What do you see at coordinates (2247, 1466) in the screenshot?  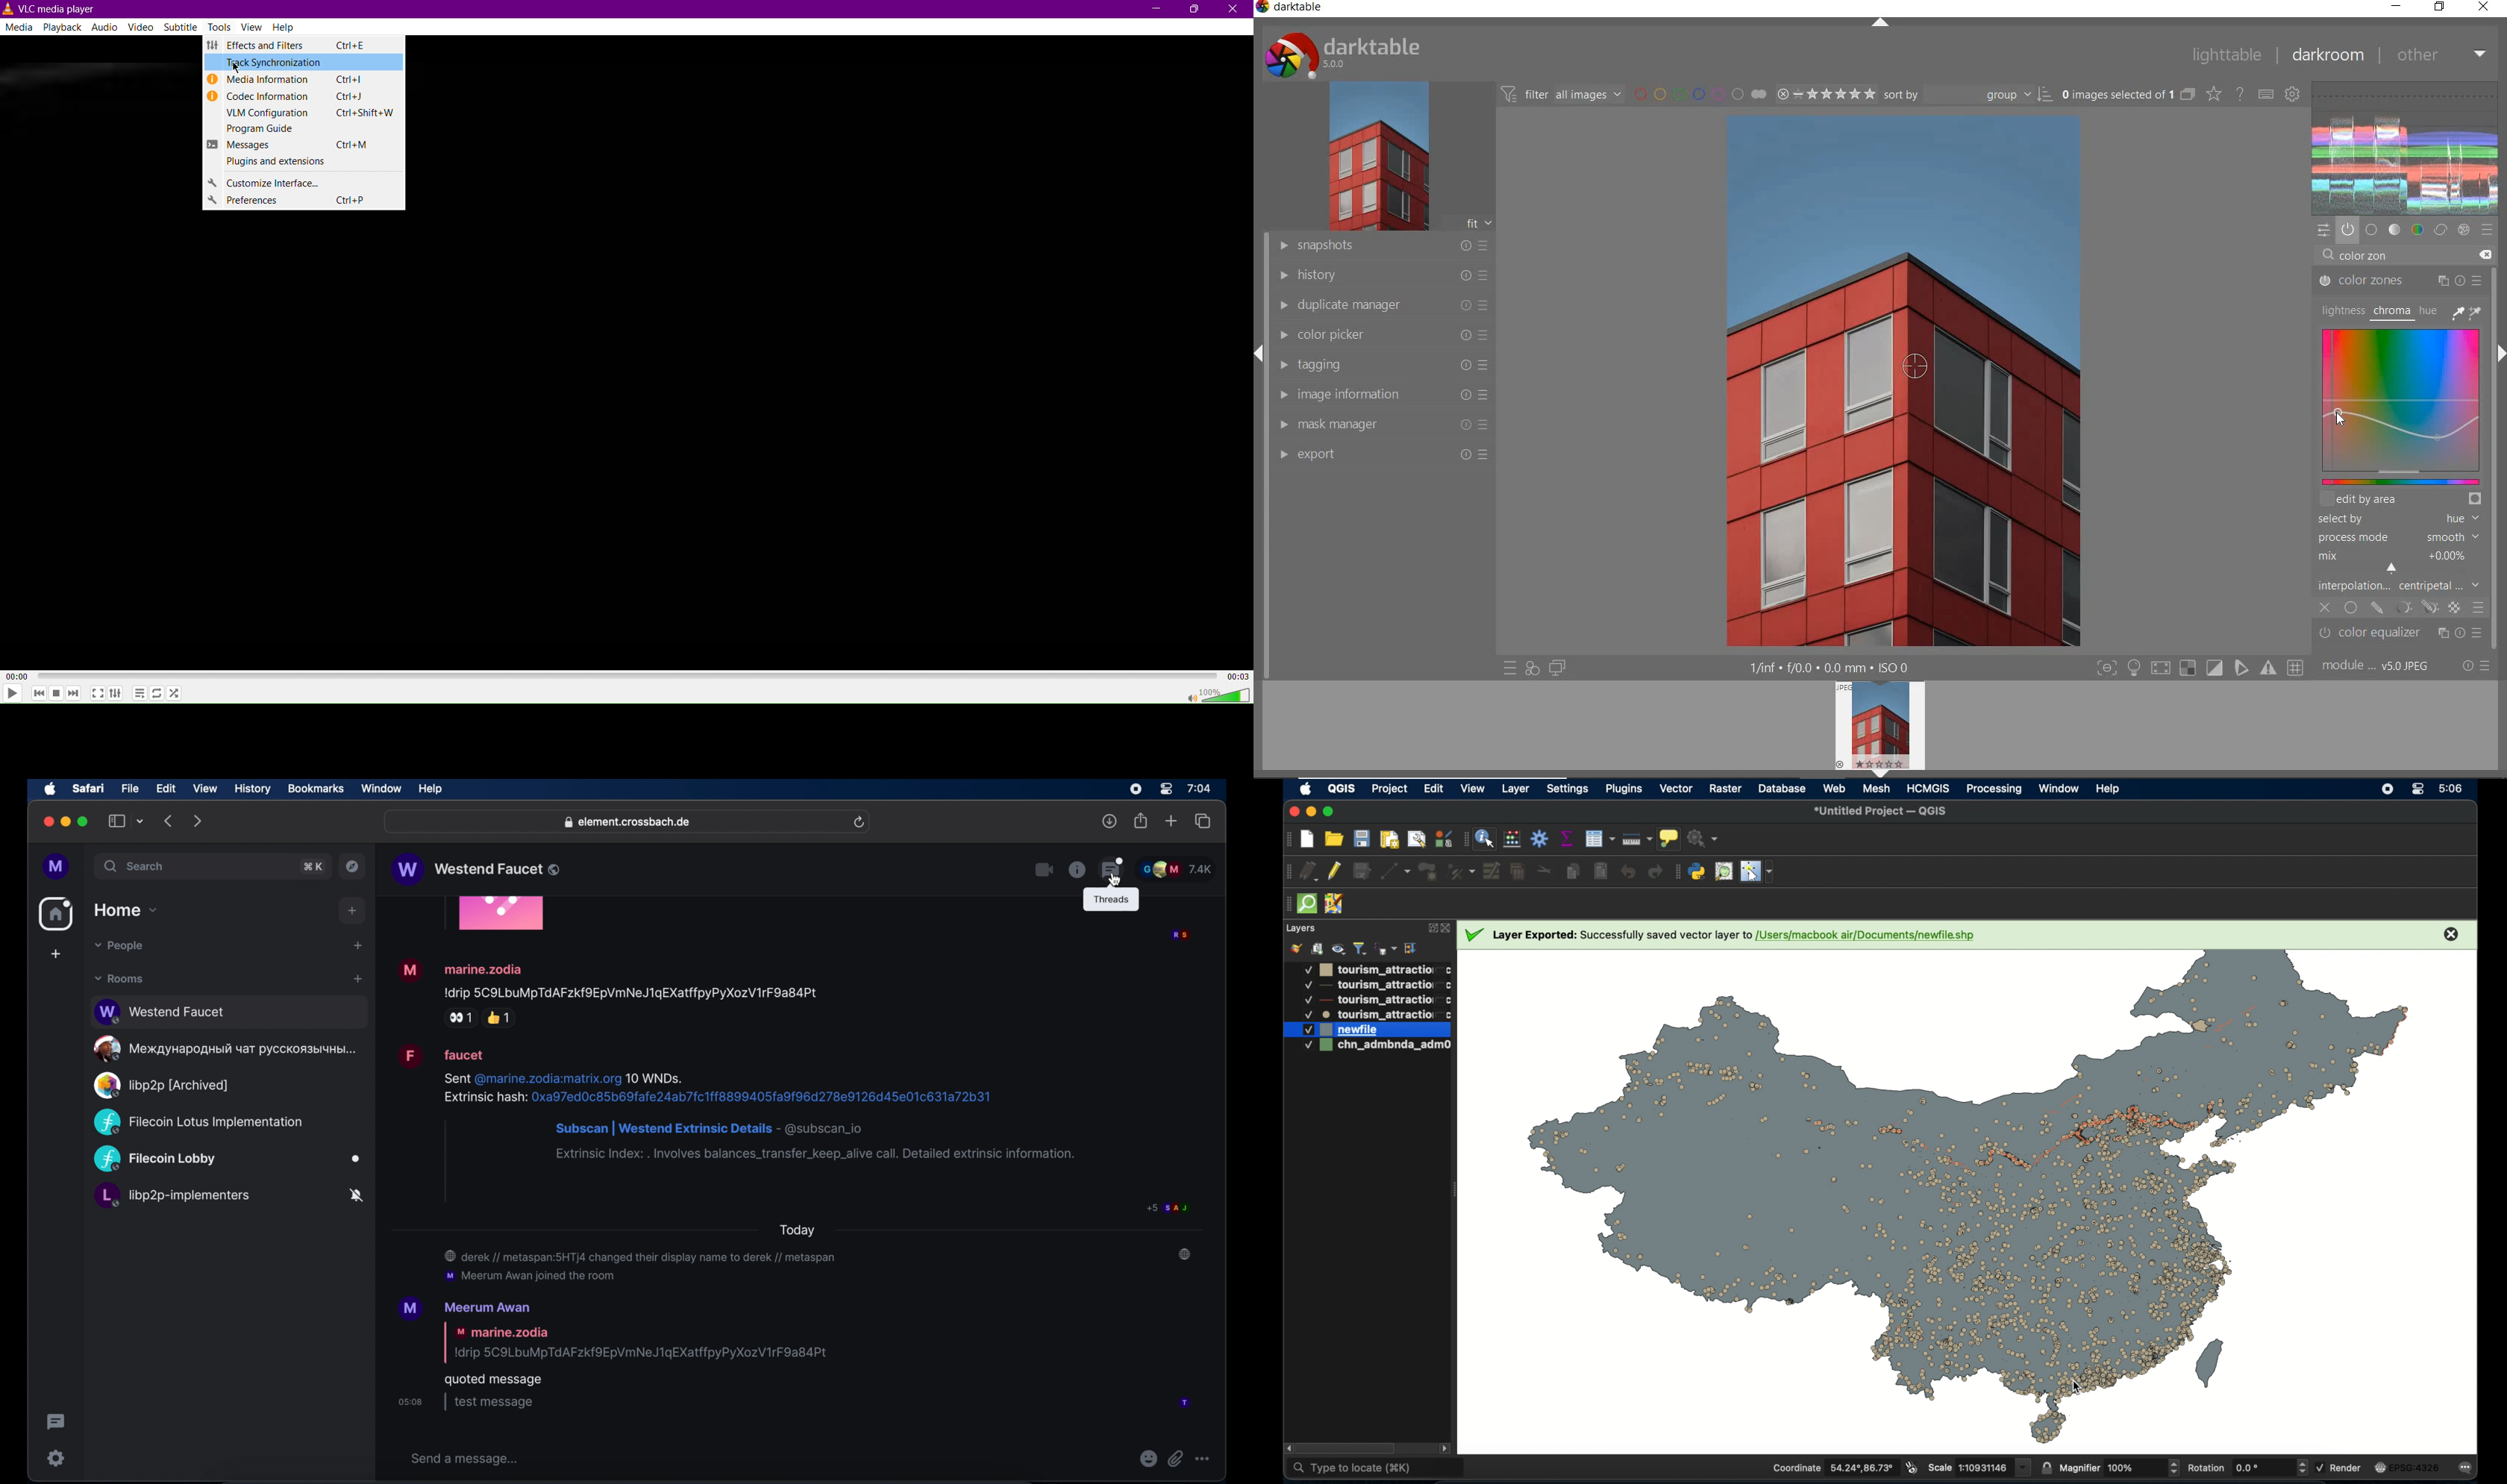 I see `rotation` at bounding box center [2247, 1466].